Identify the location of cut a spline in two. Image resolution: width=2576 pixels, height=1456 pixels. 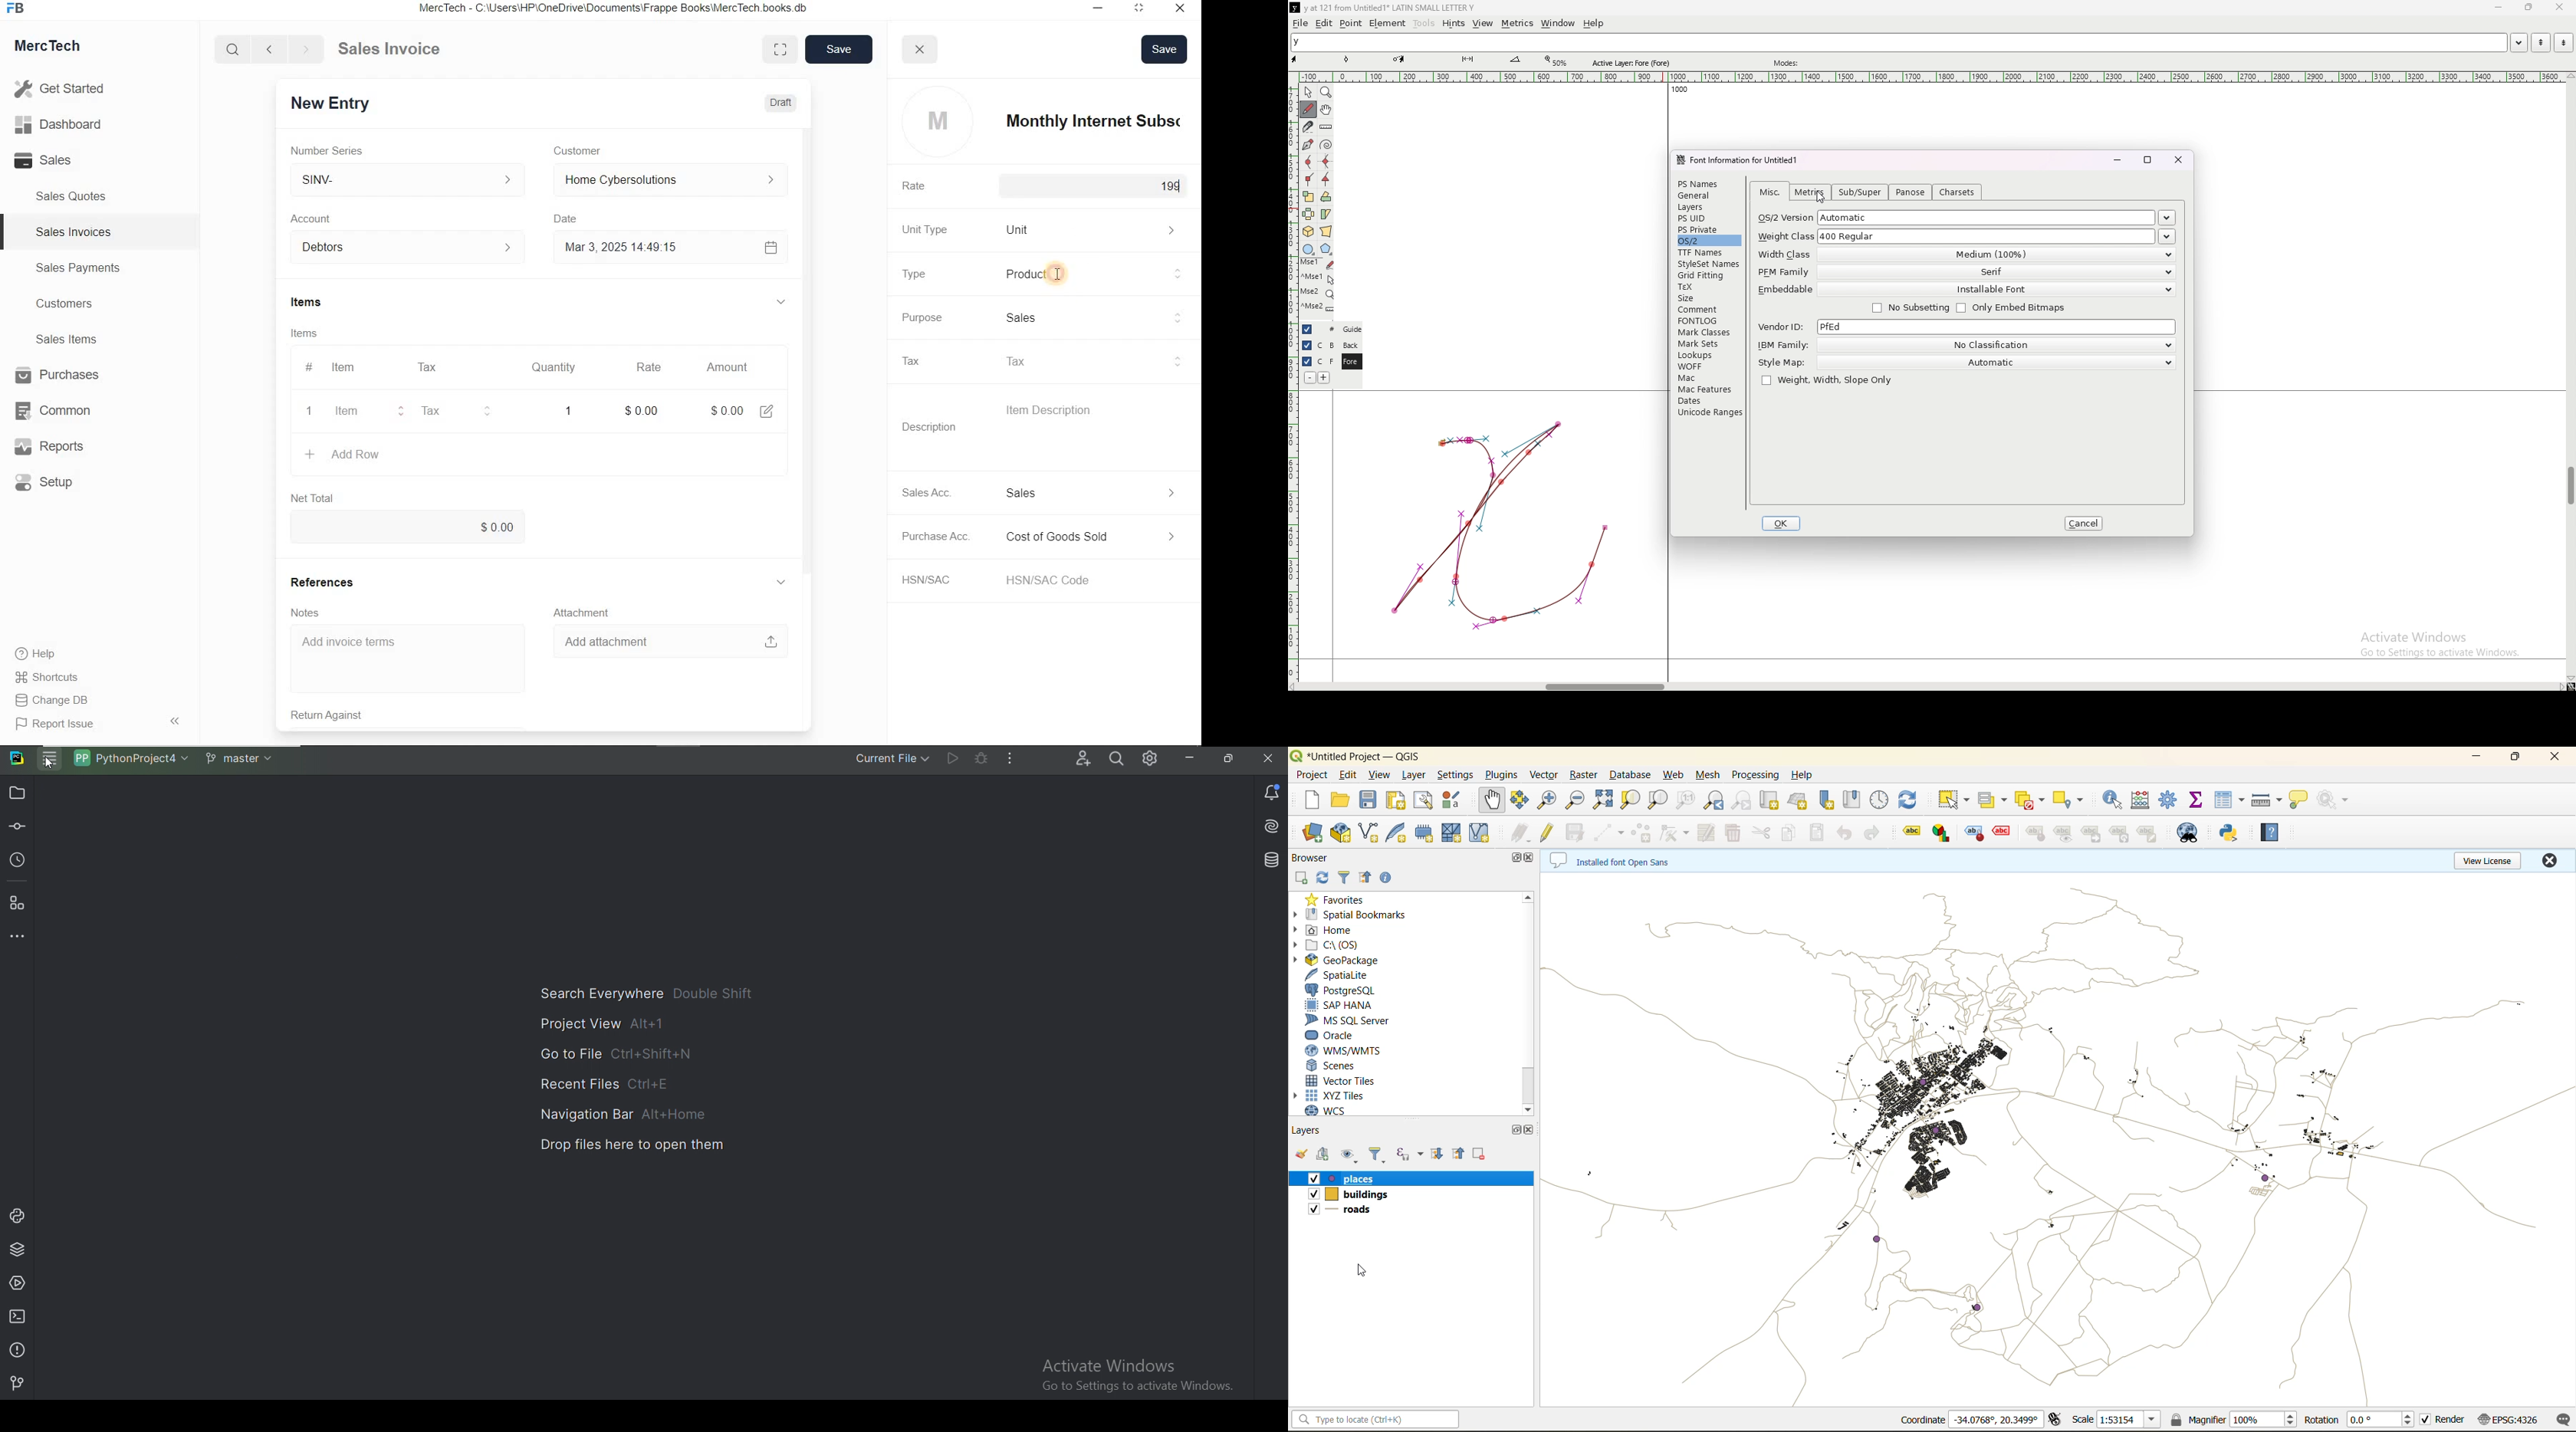
(1307, 127).